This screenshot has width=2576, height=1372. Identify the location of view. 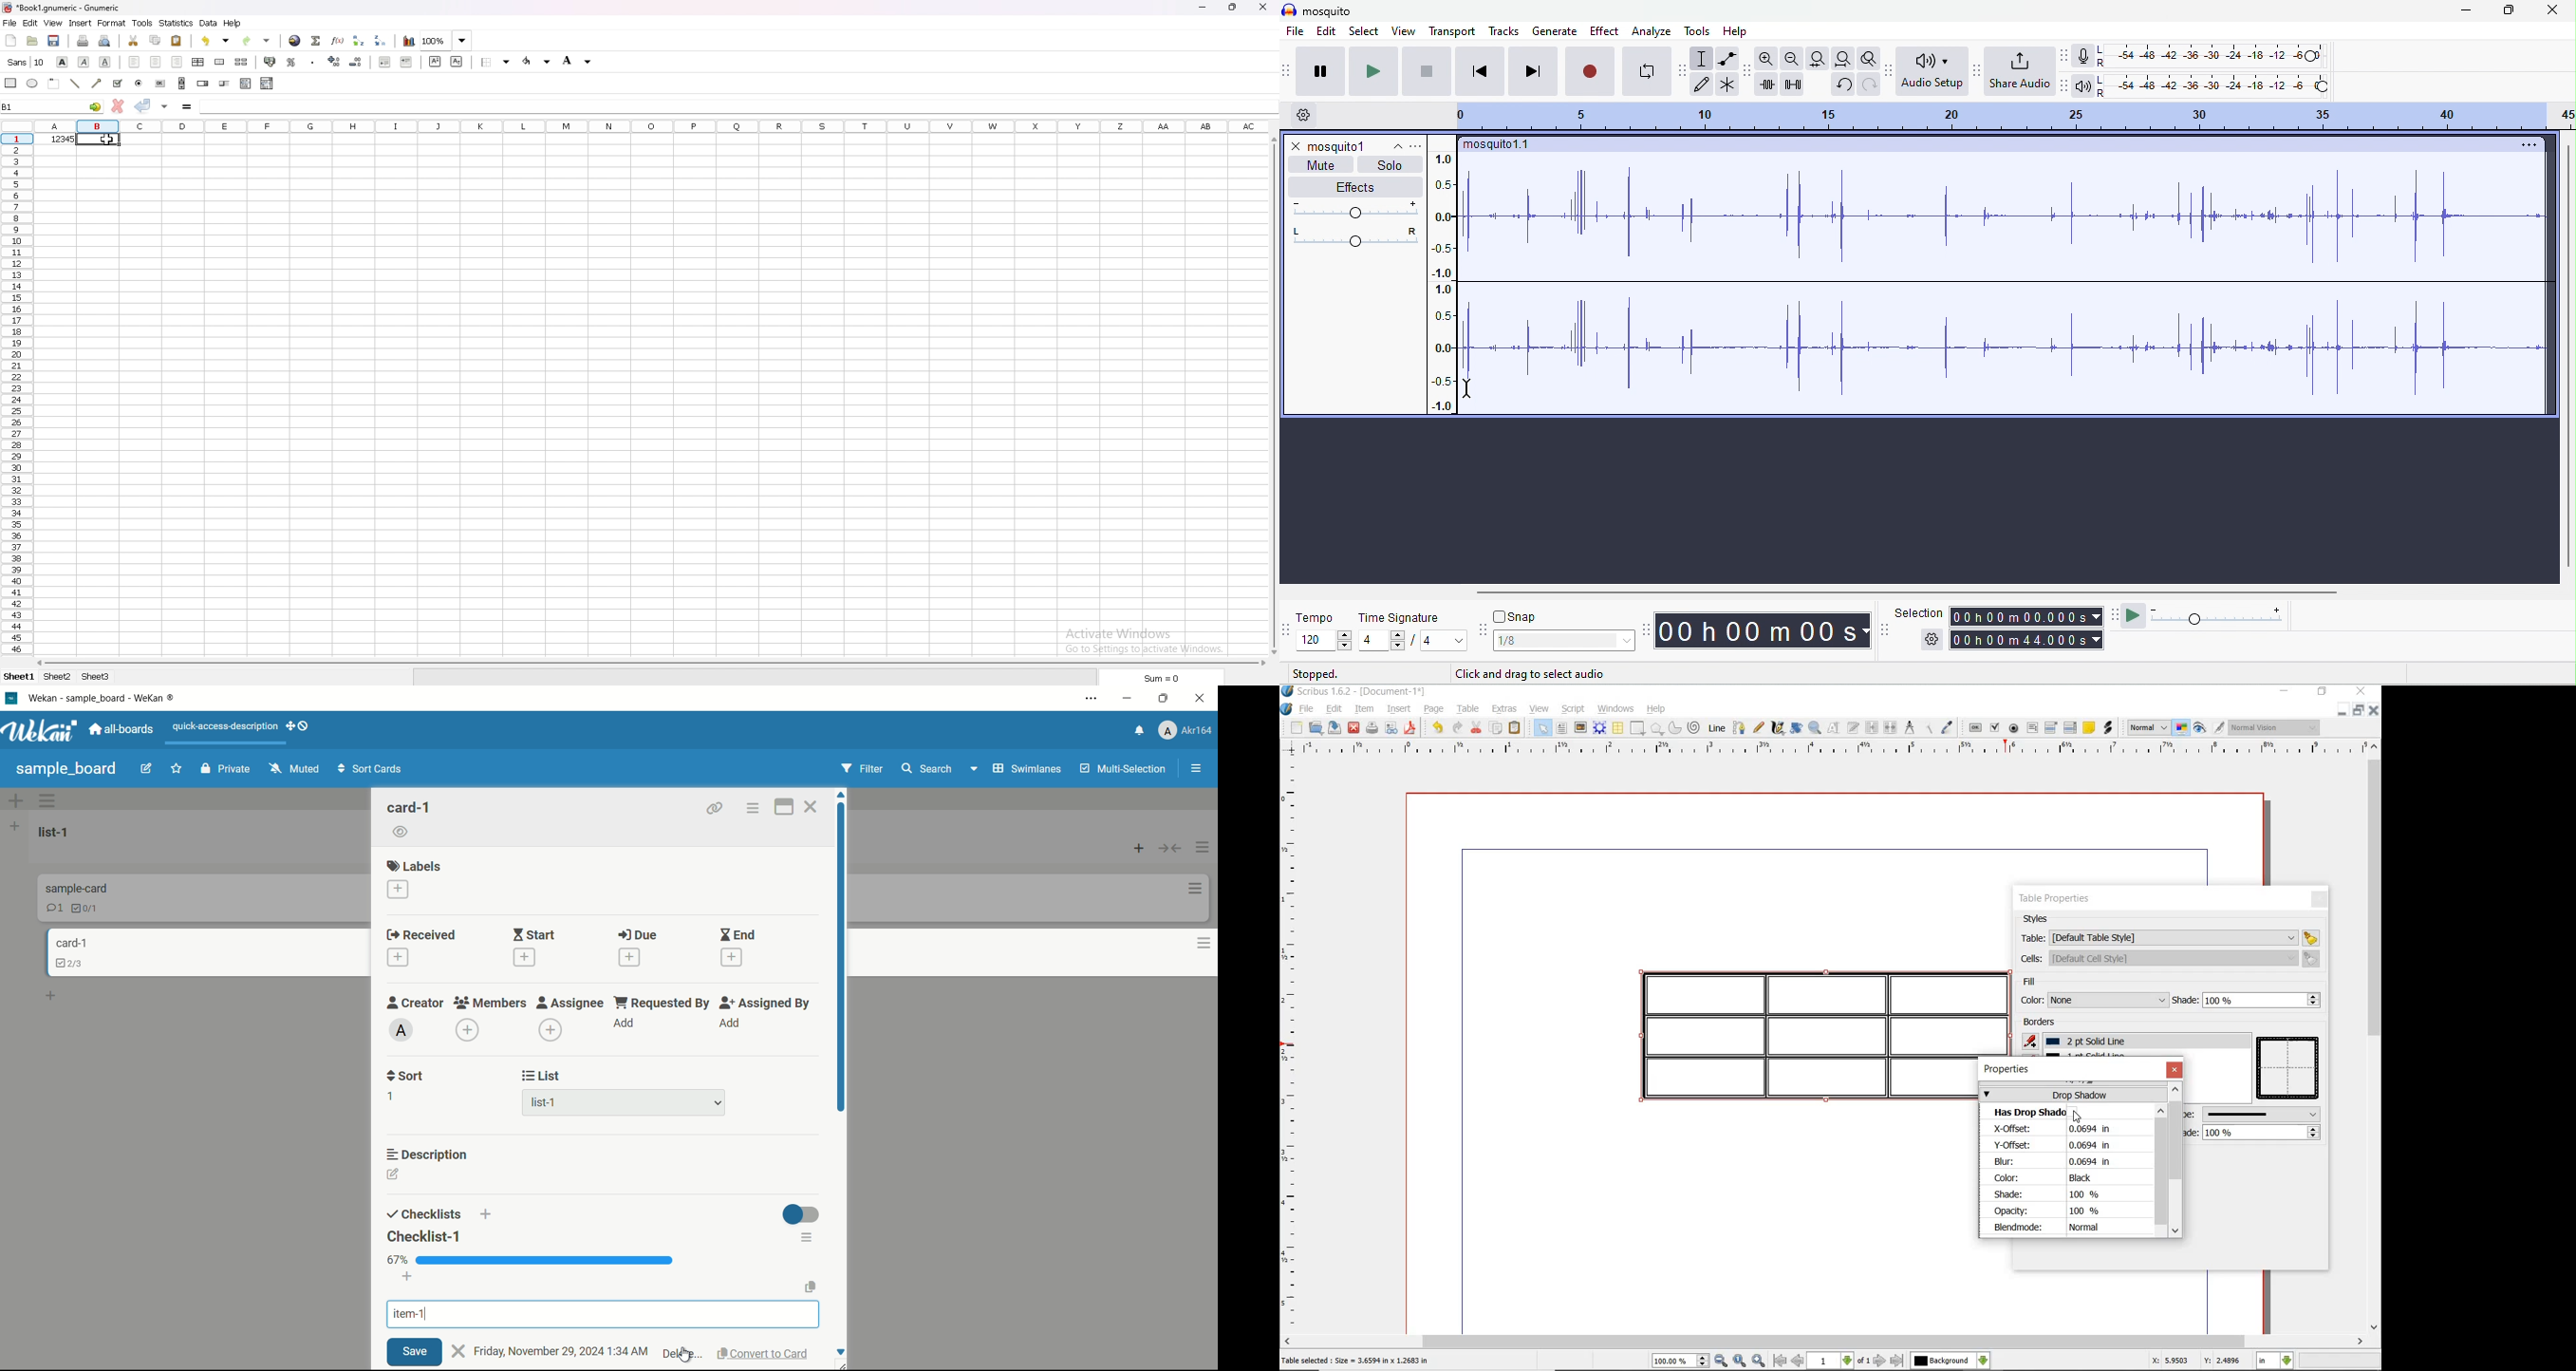
(1539, 708).